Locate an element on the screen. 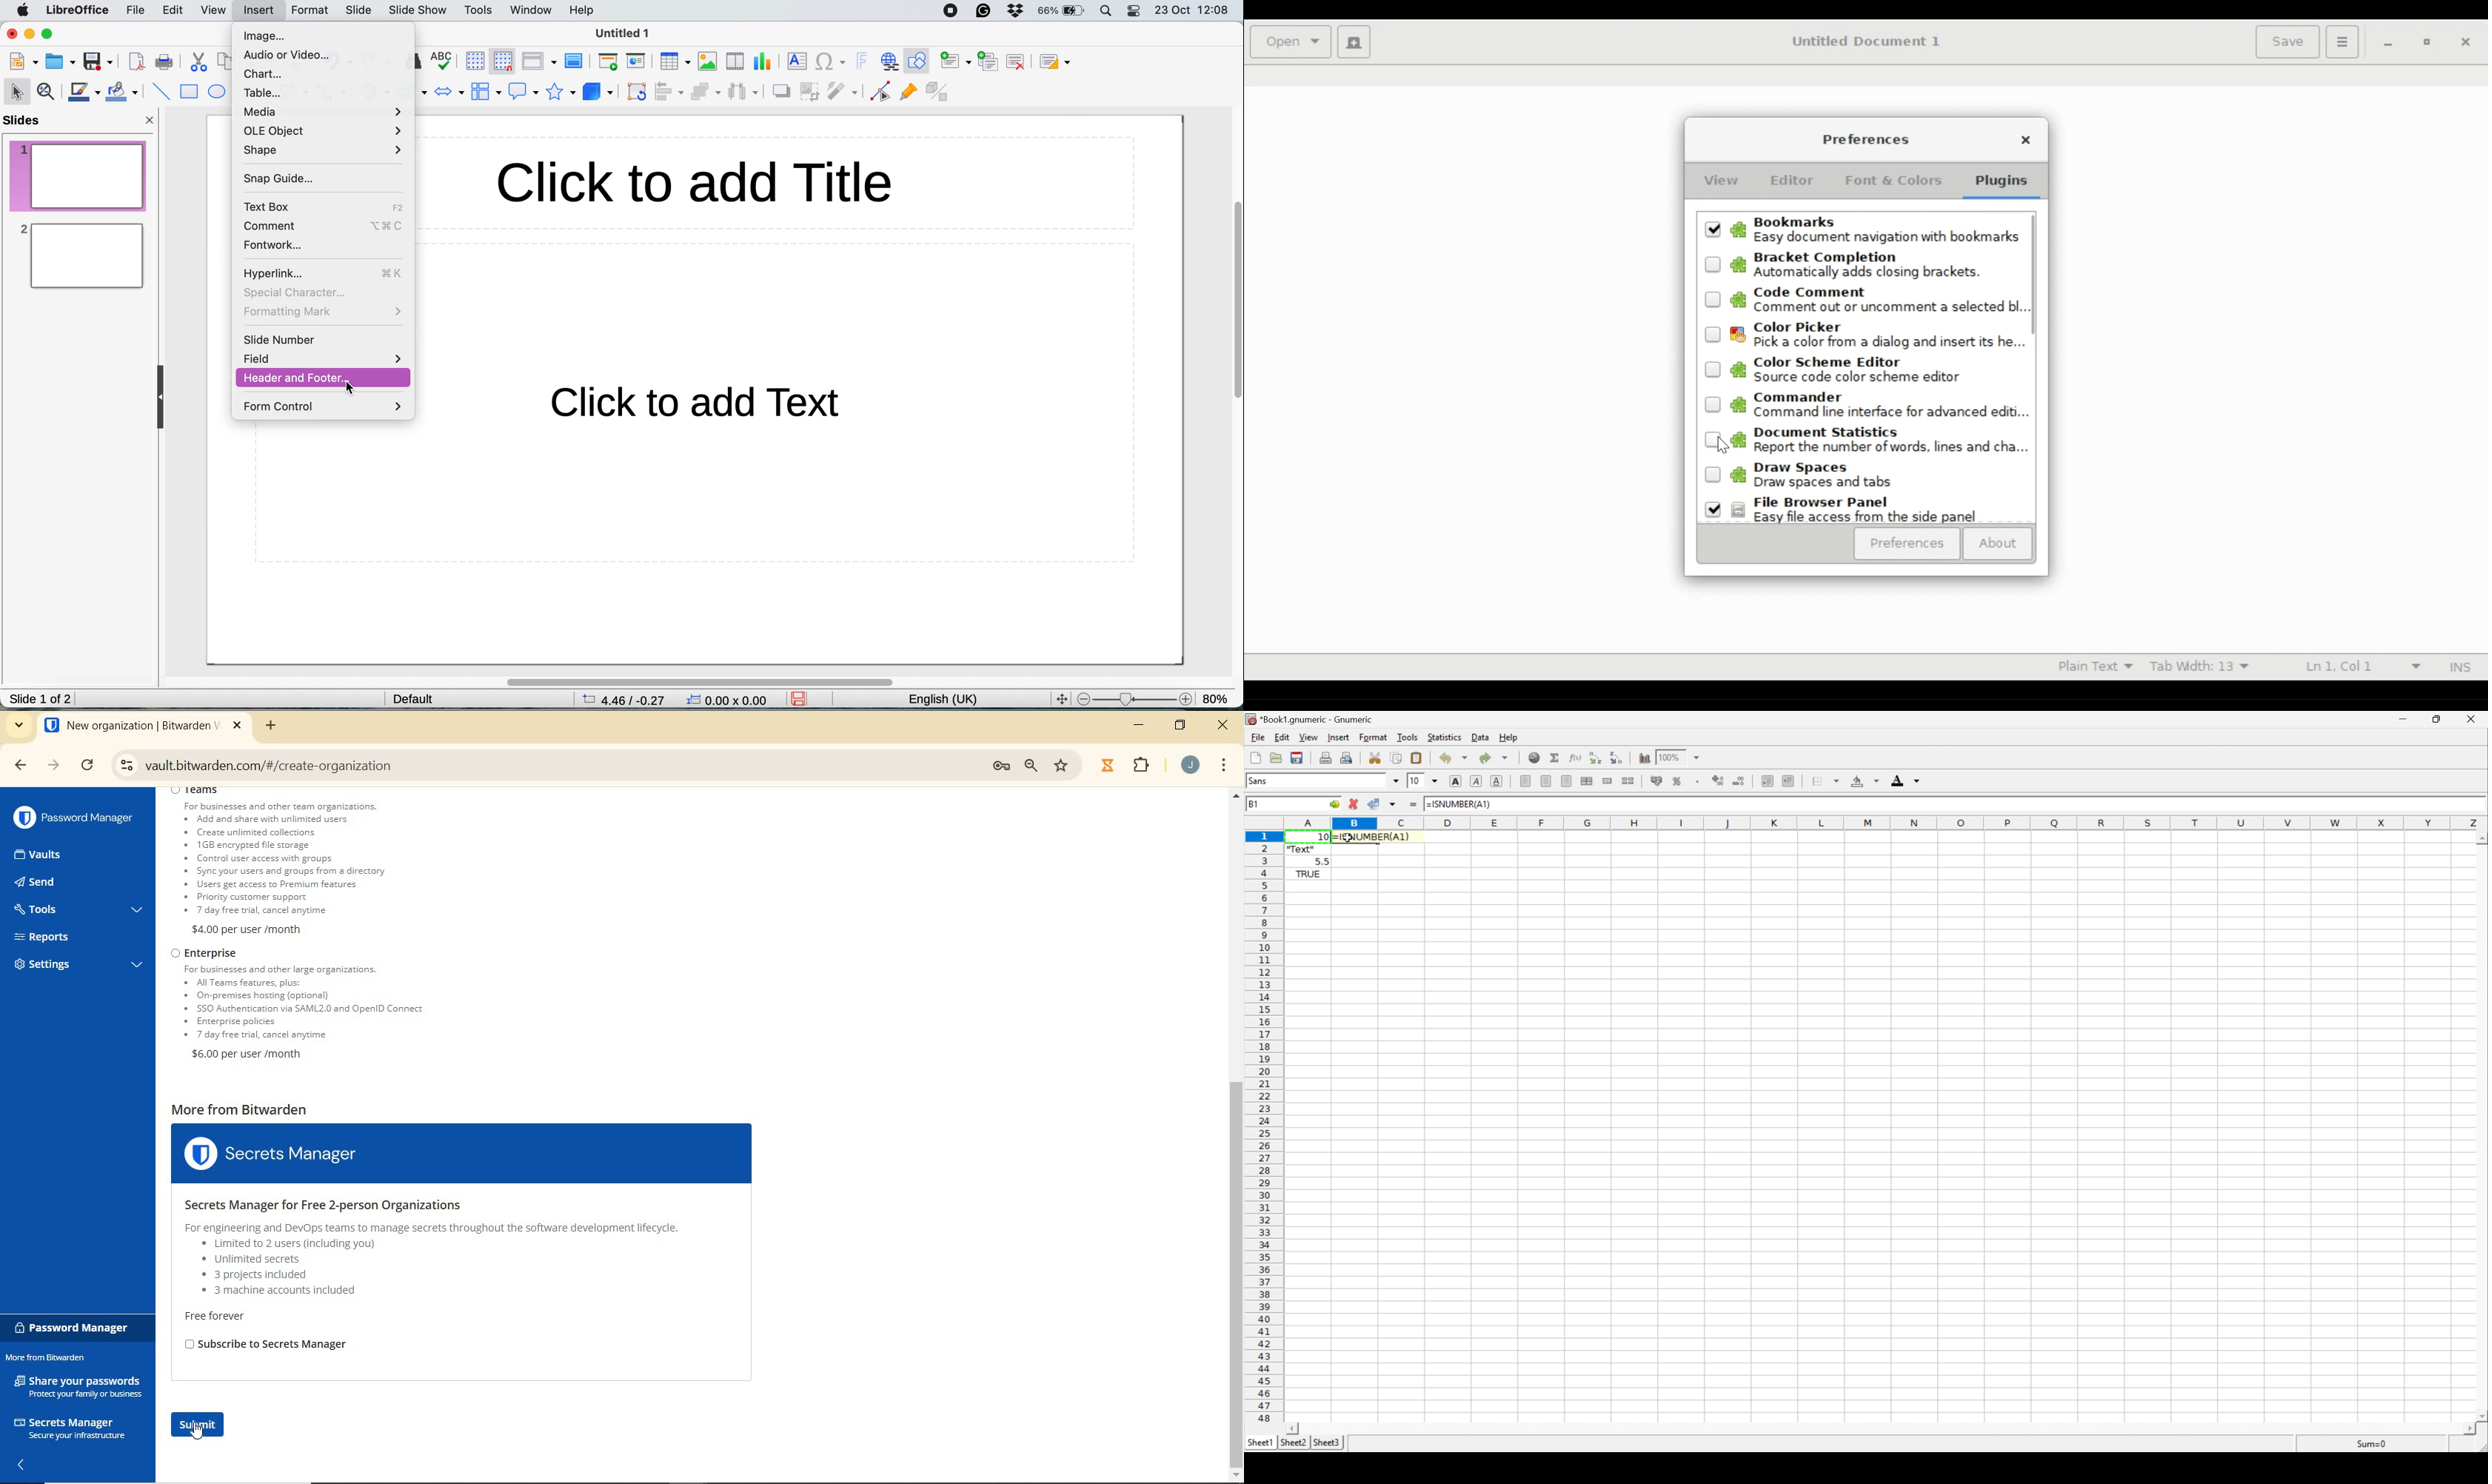 The height and width of the screenshot is (1484, 2492). fill color is located at coordinates (124, 92).